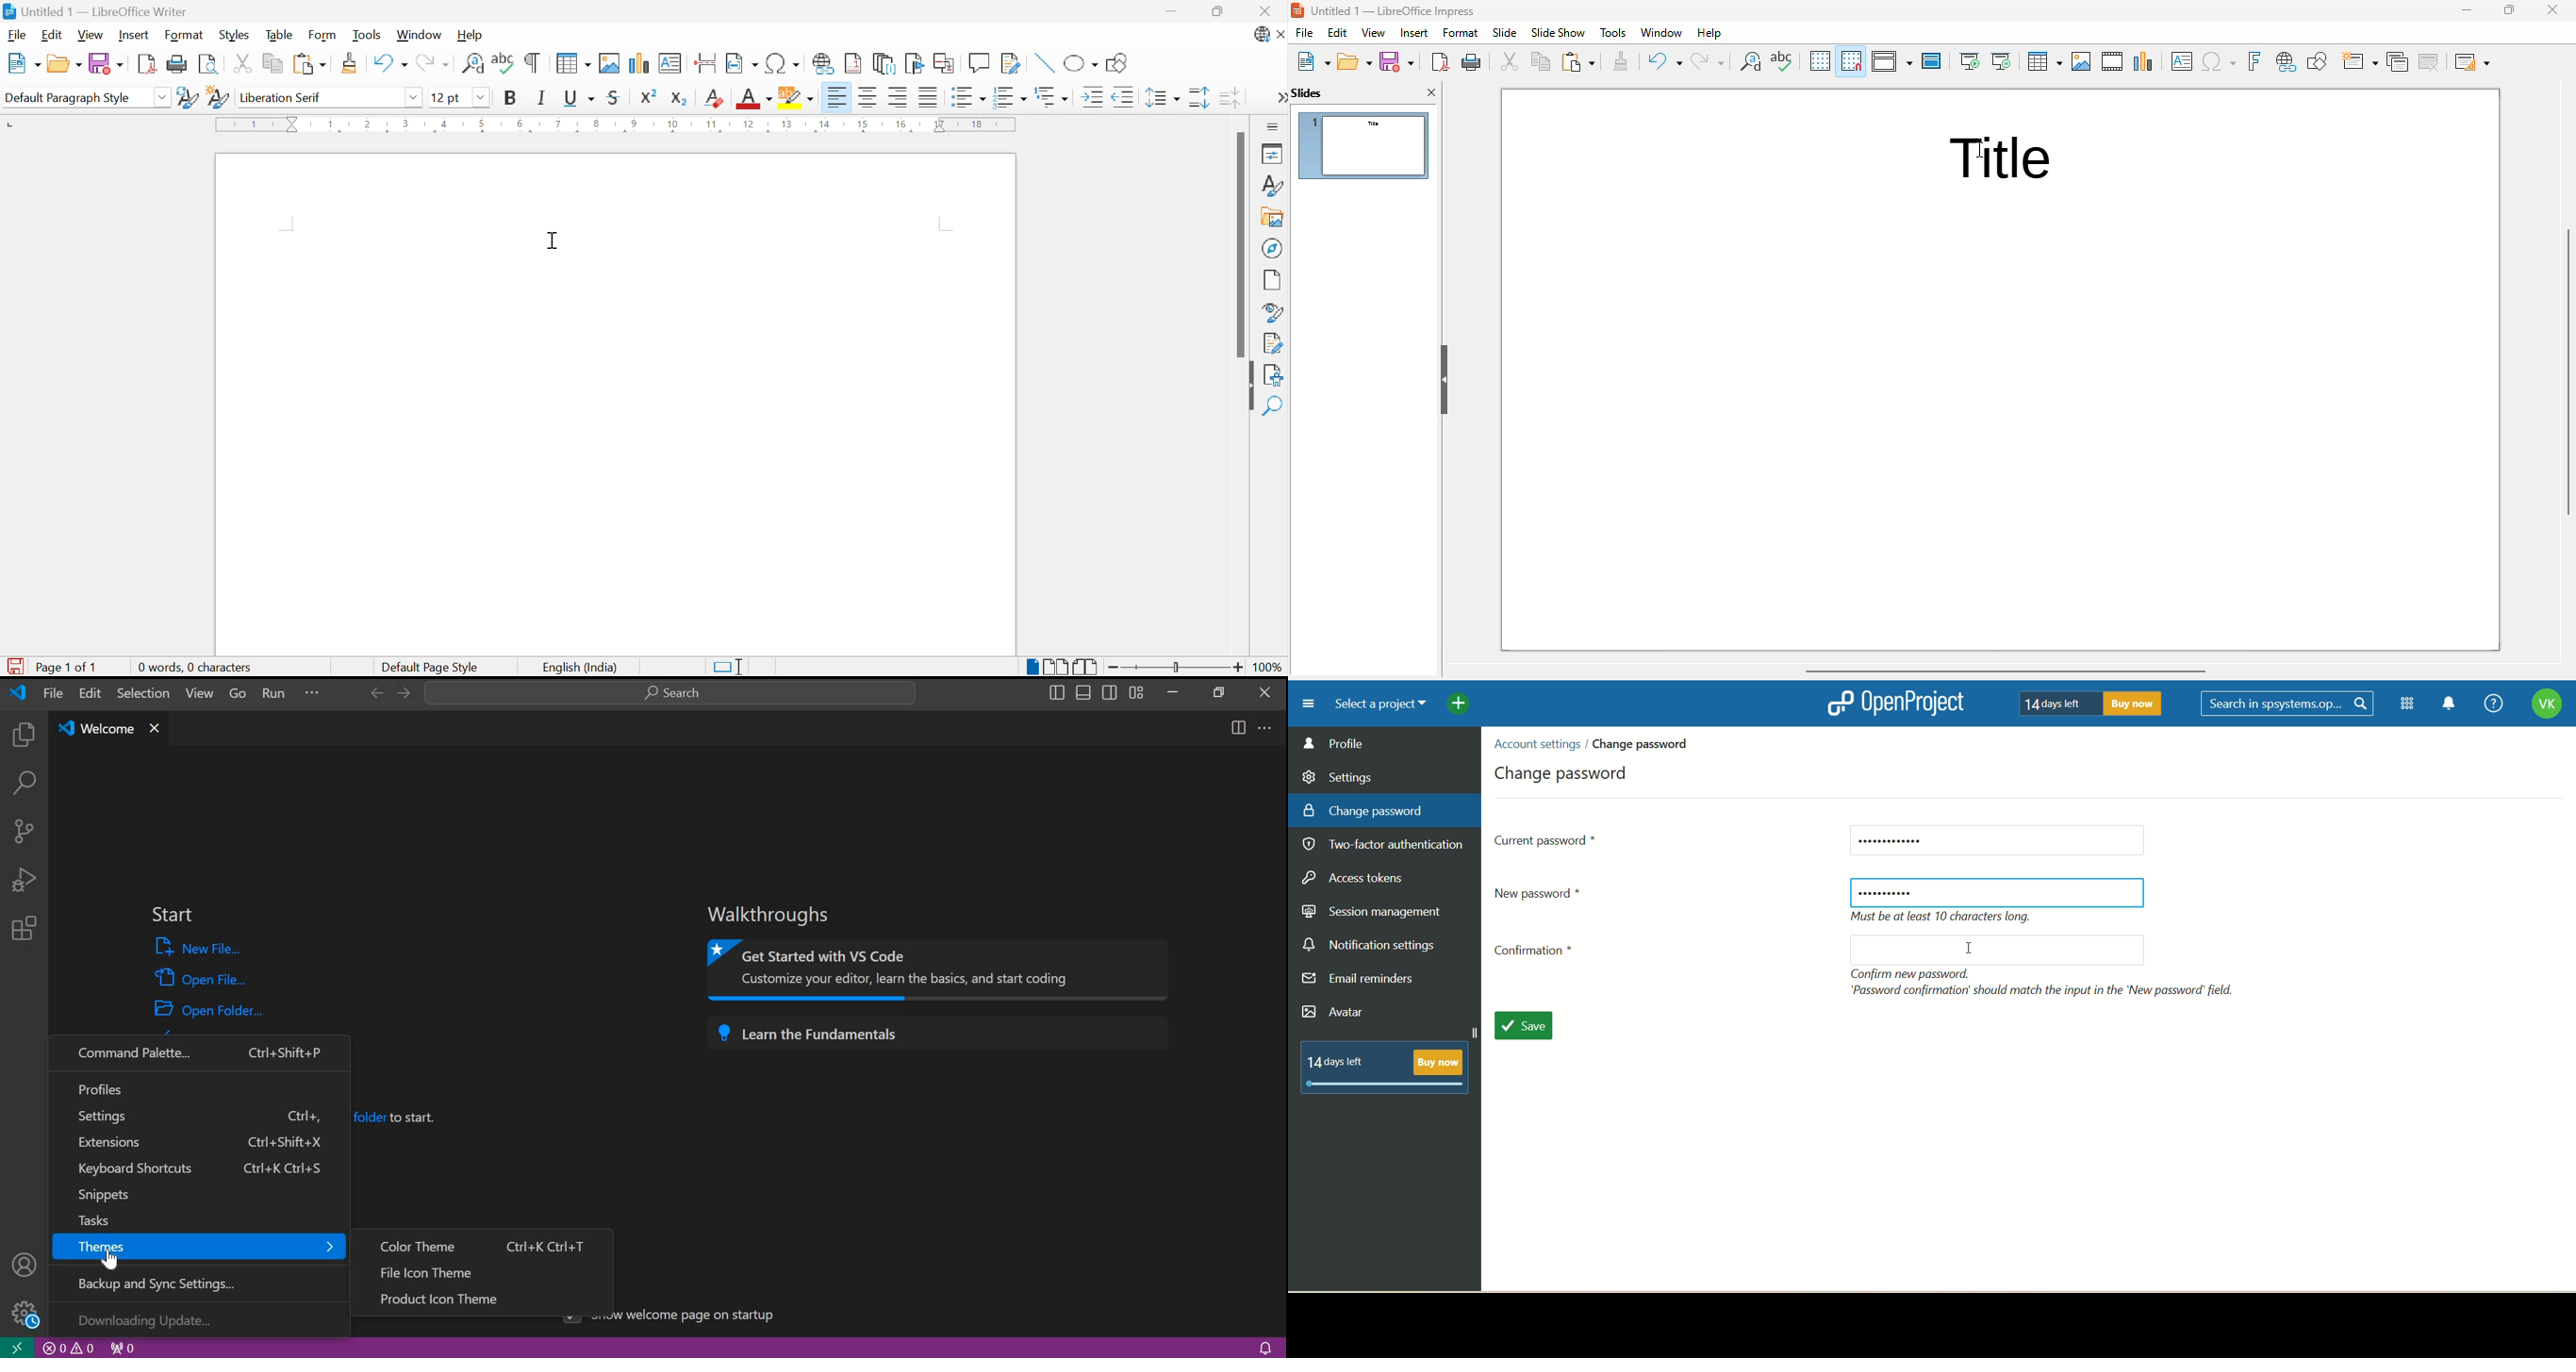 This screenshot has height=1372, width=2576. I want to click on file, so click(1304, 32).